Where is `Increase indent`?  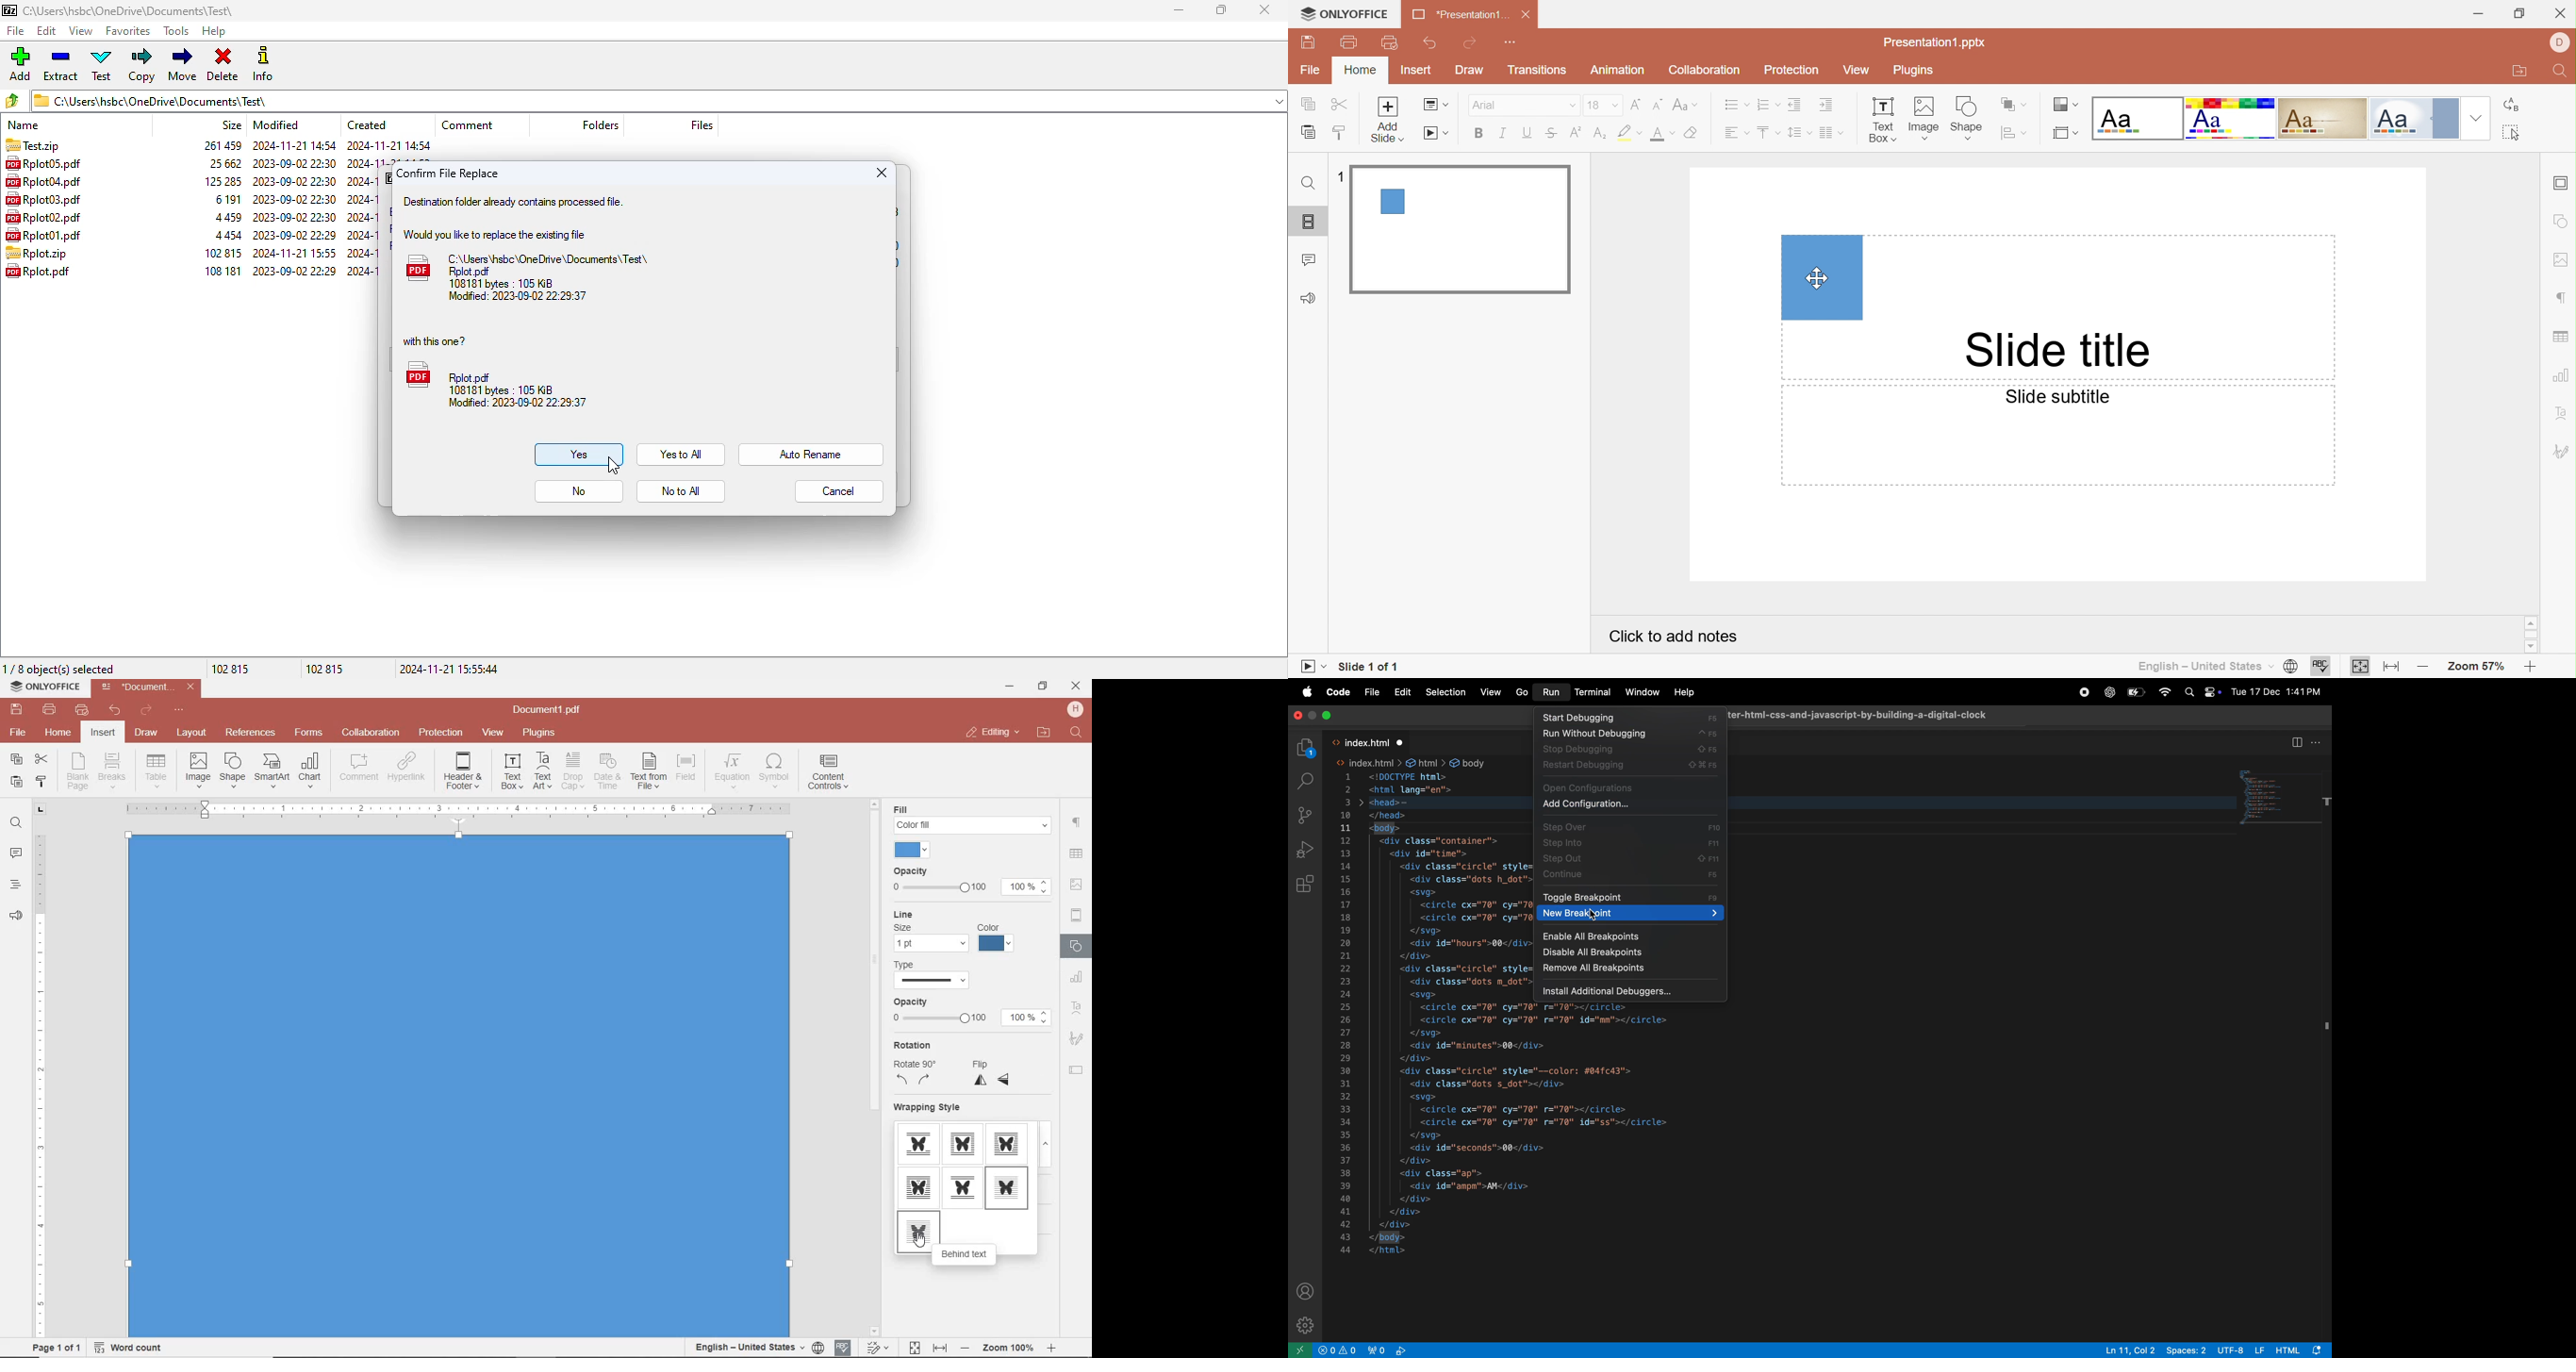
Increase indent is located at coordinates (1828, 104).